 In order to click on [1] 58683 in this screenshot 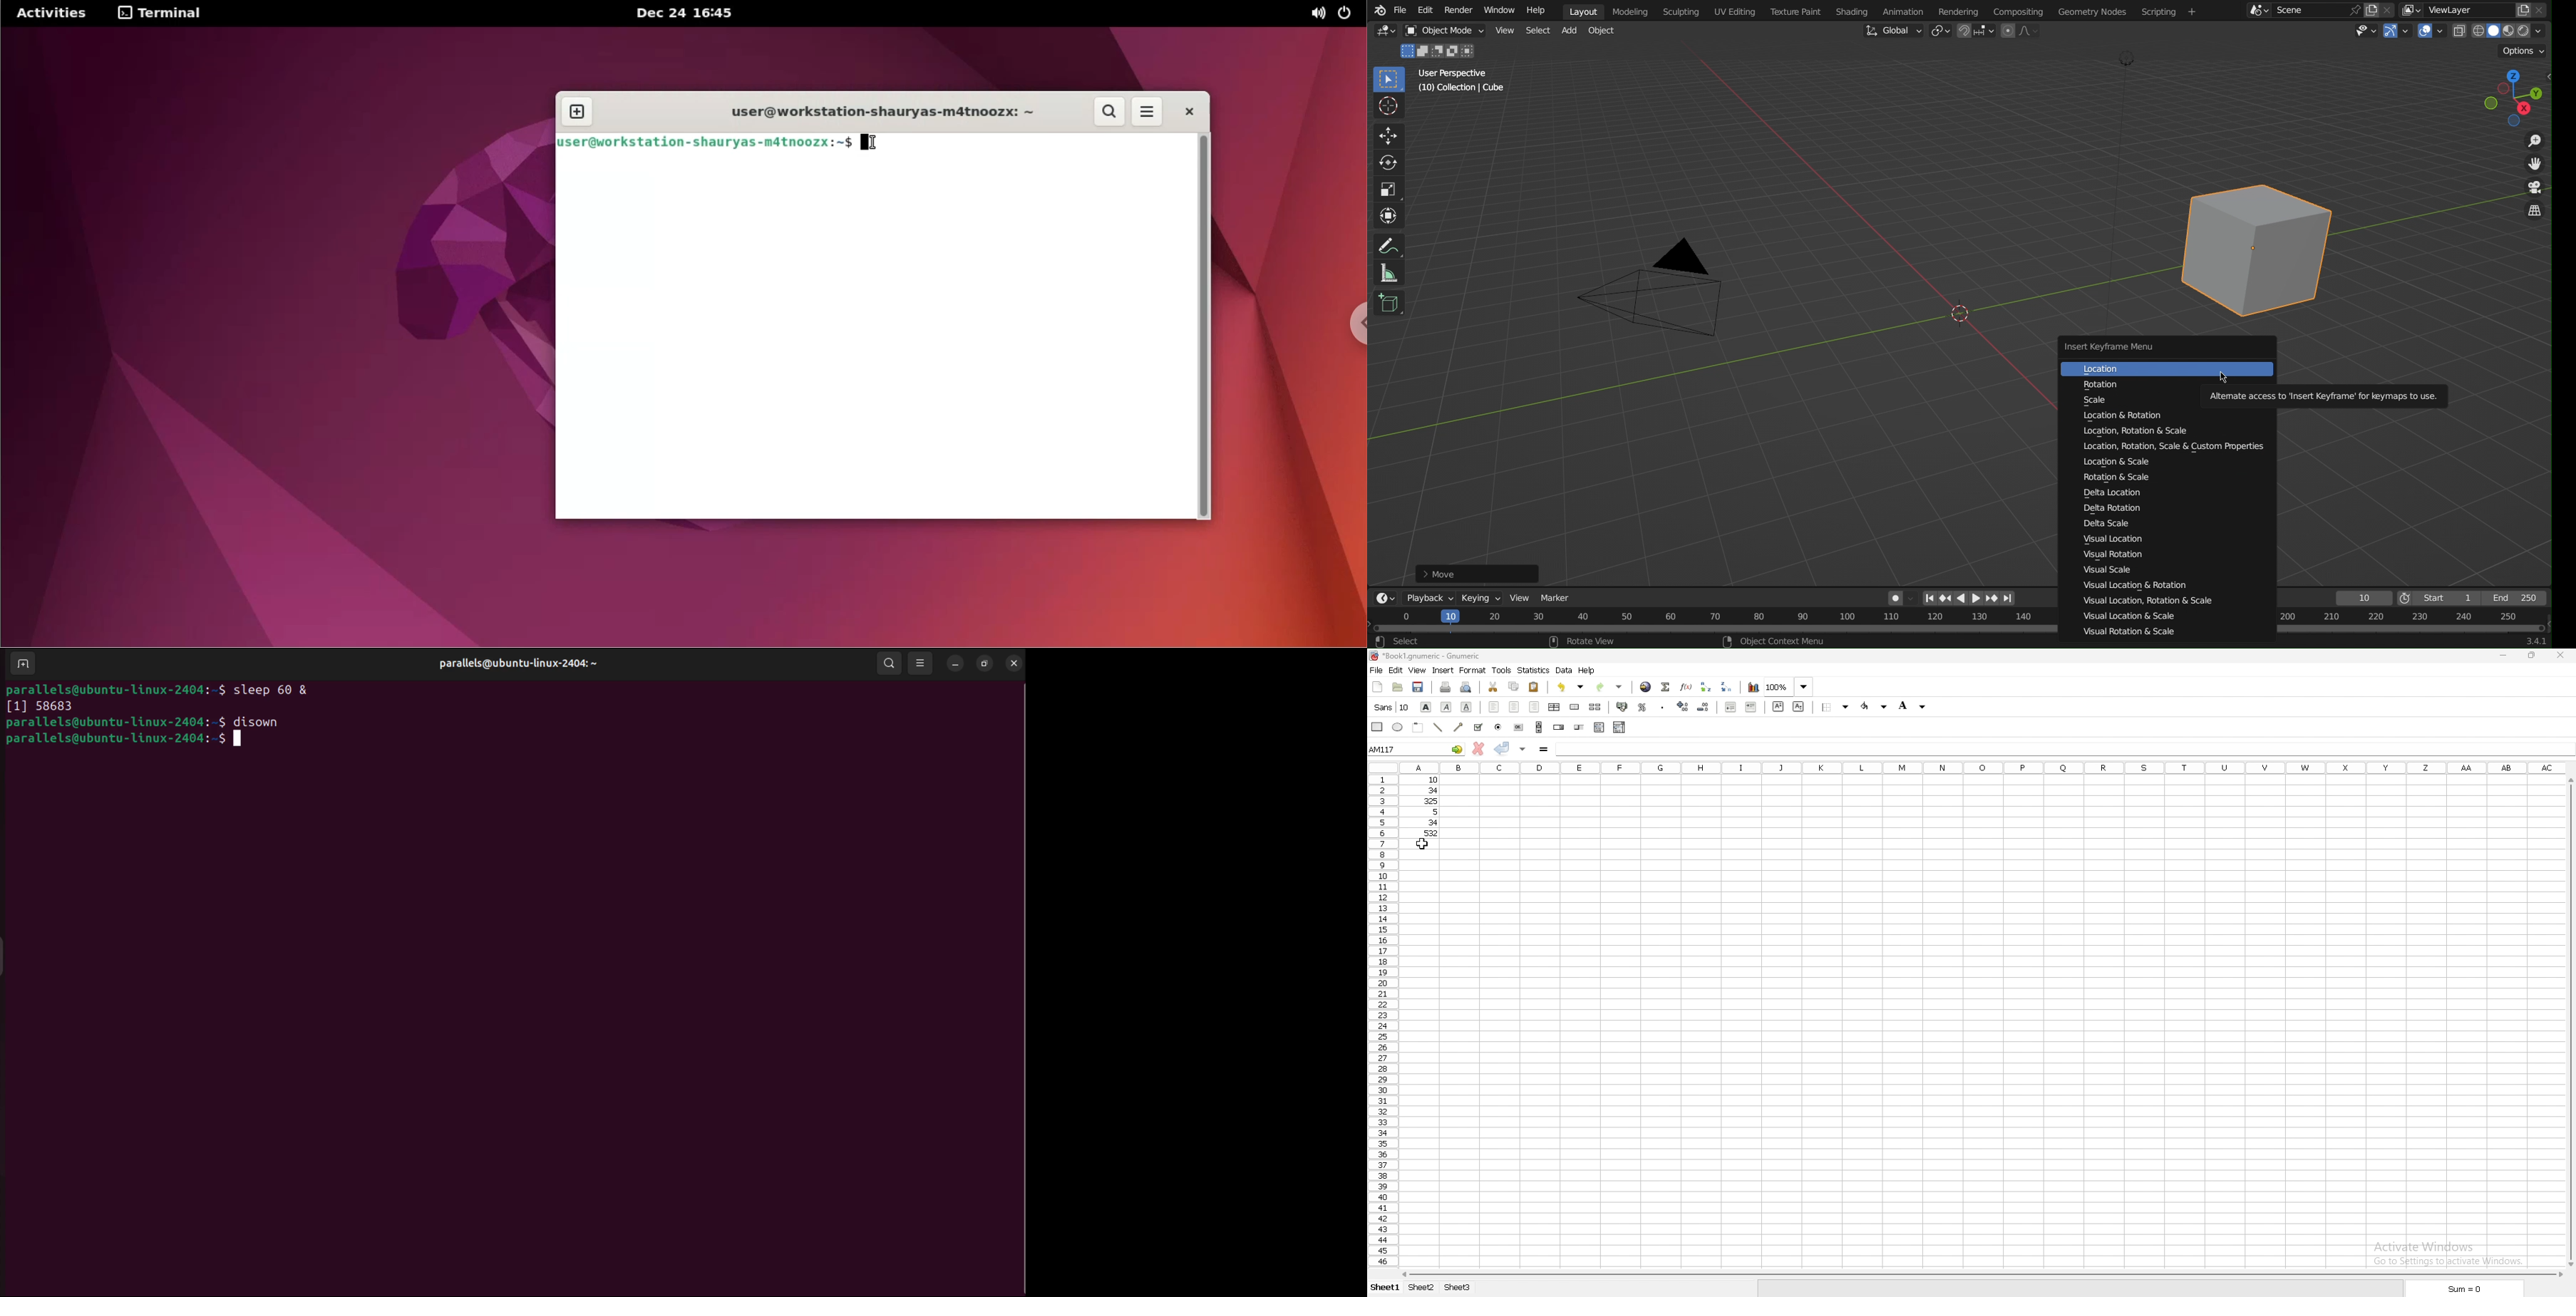, I will do `click(39, 707)`.